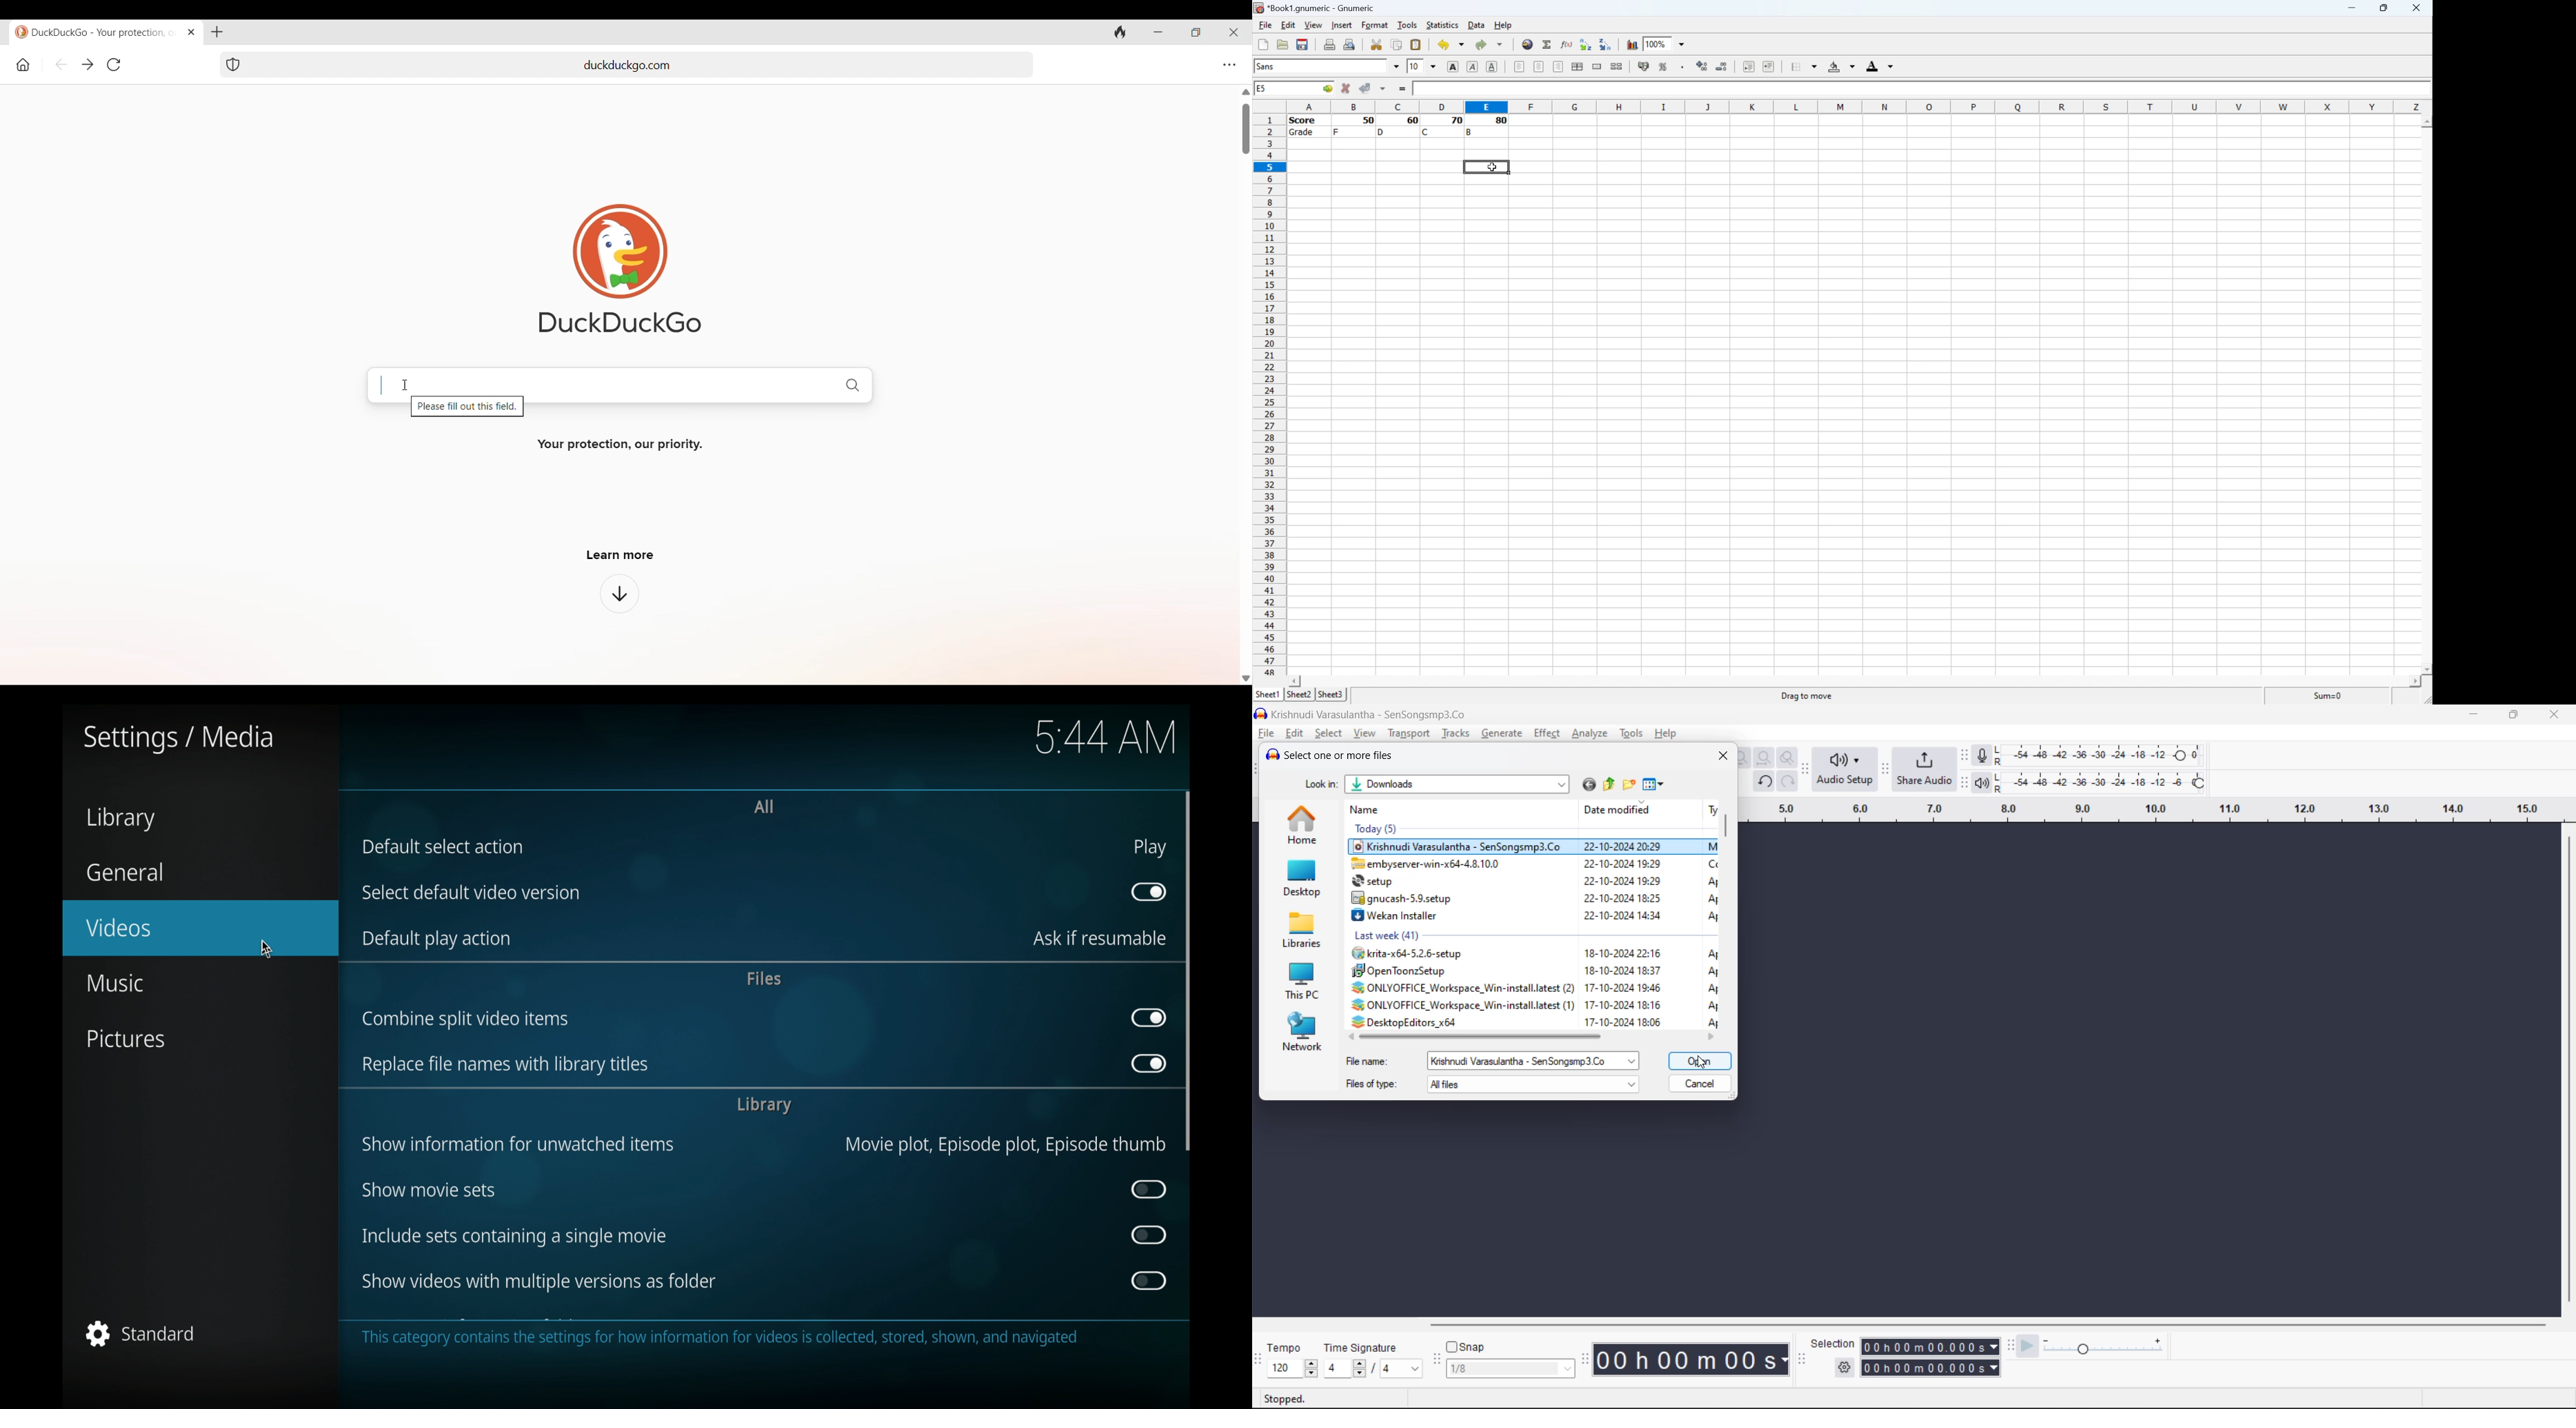 Image resolution: width=2576 pixels, height=1428 pixels. I want to click on all, so click(765, 807).